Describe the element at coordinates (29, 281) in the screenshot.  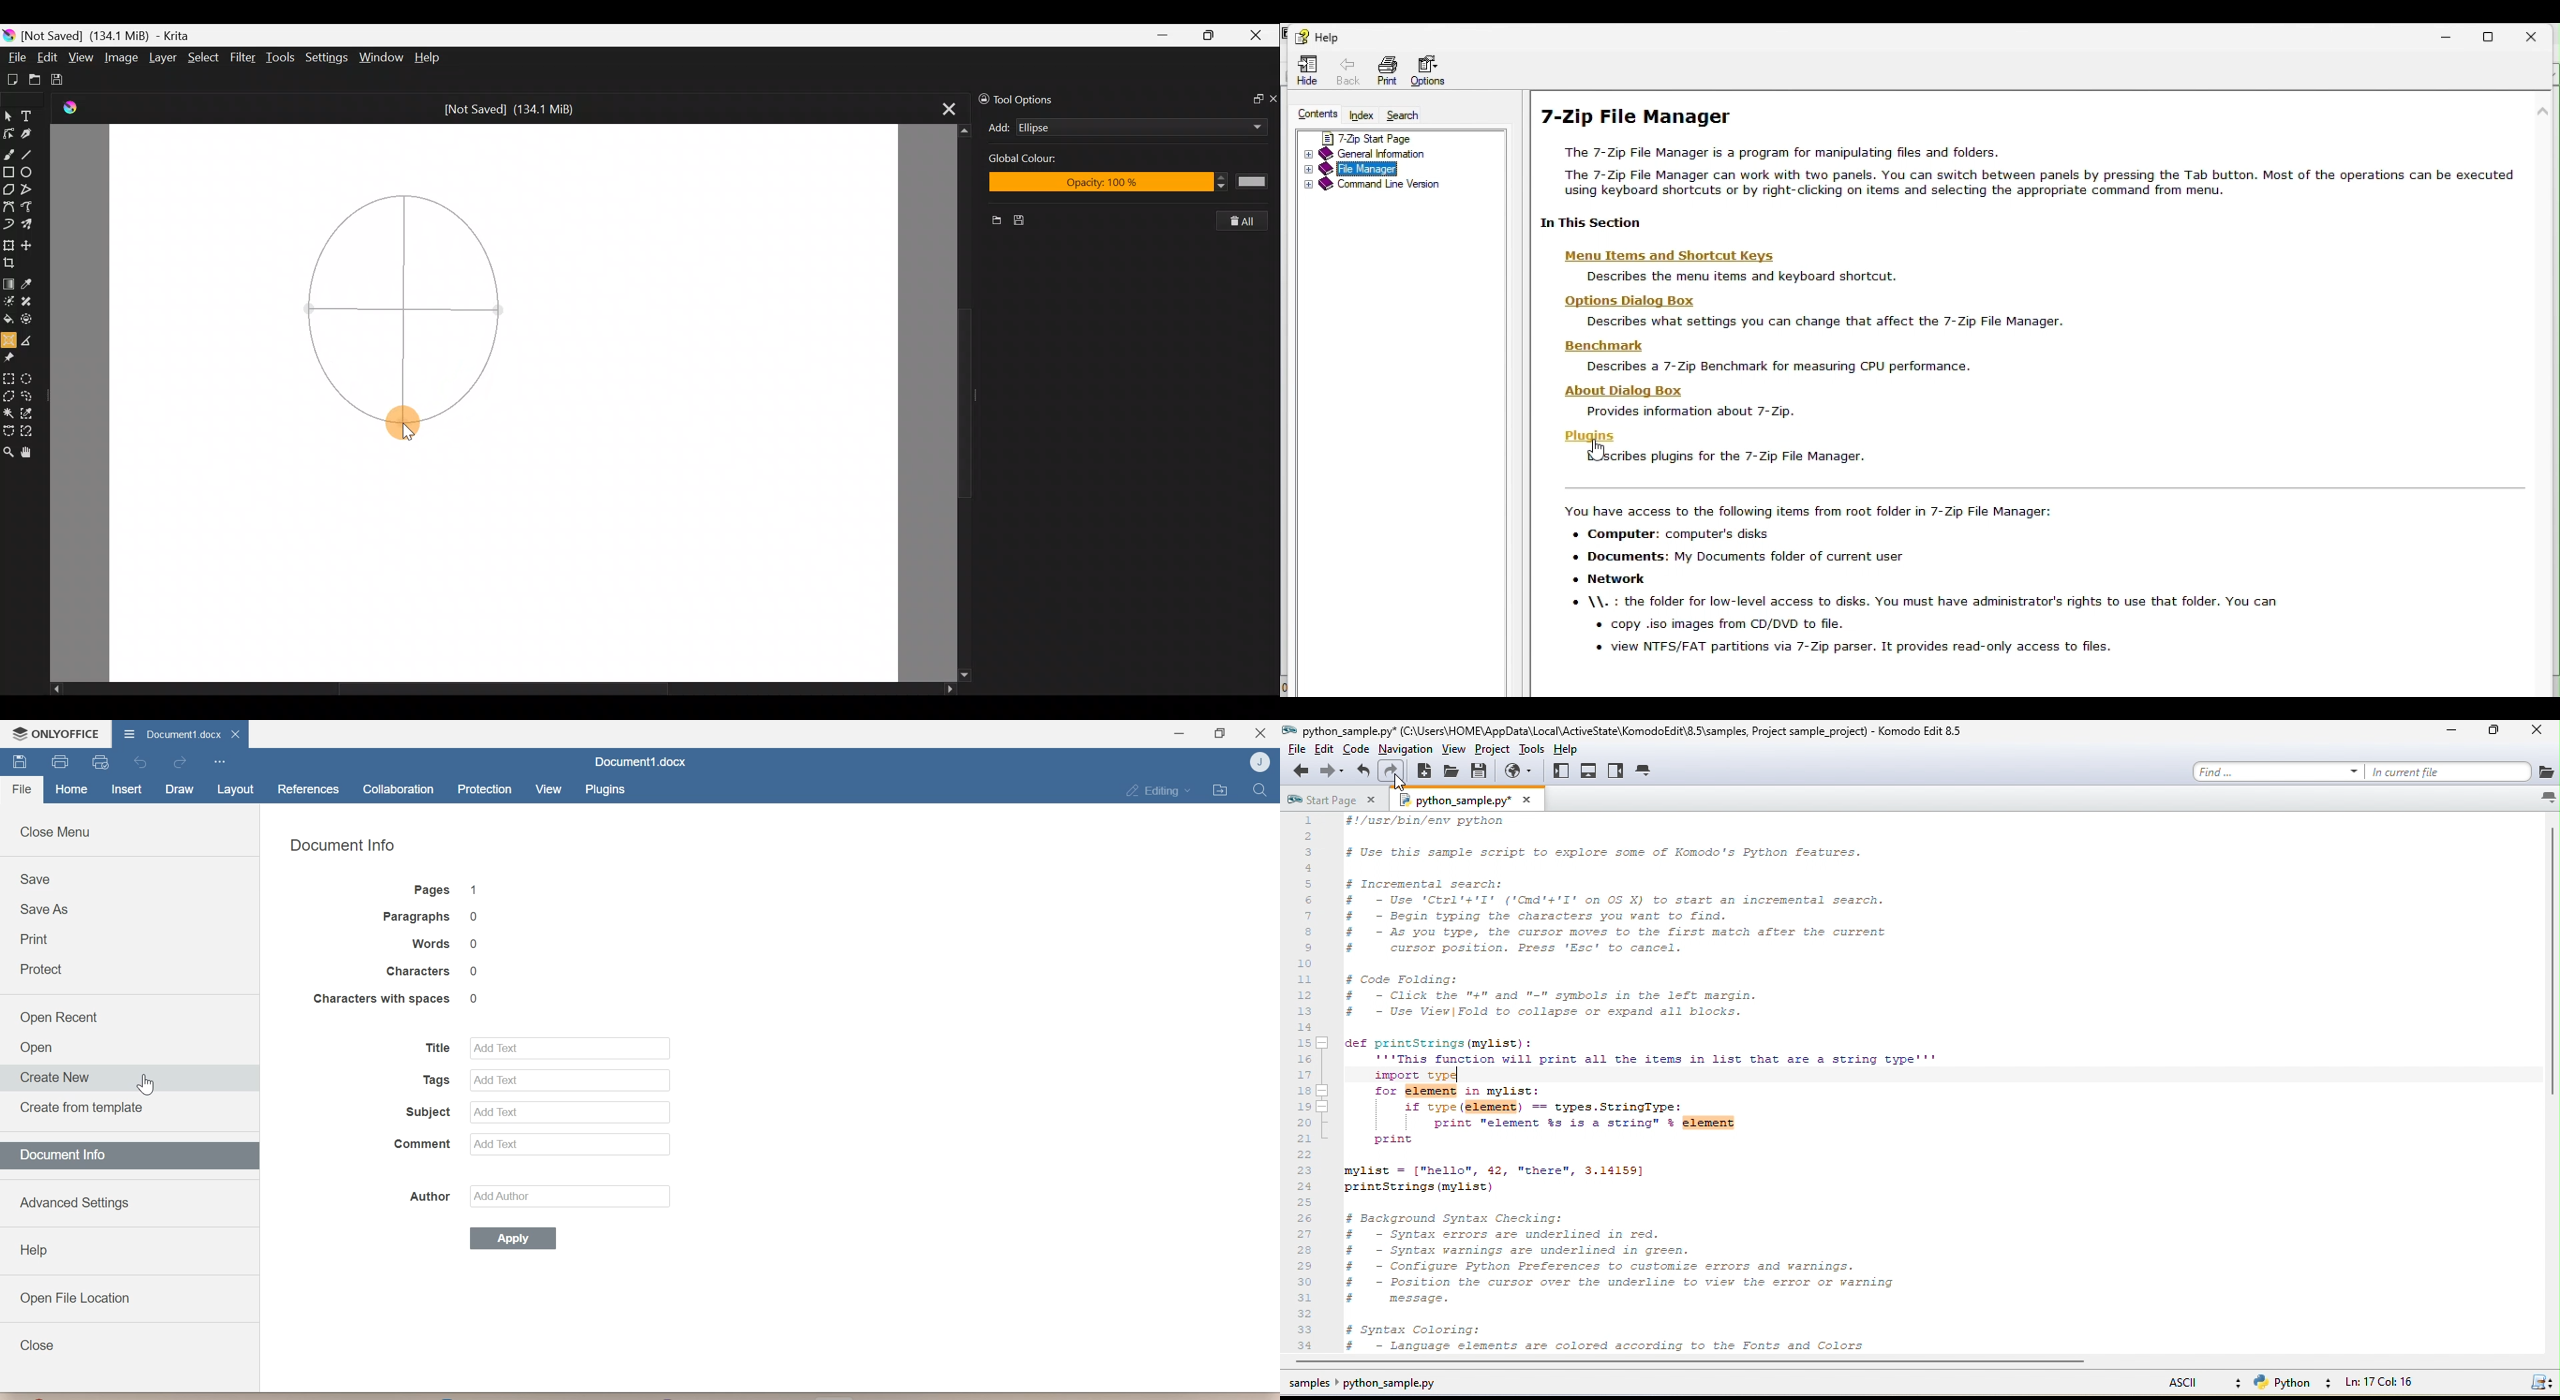
I see `Sample a colour from image/current layer` at that location.